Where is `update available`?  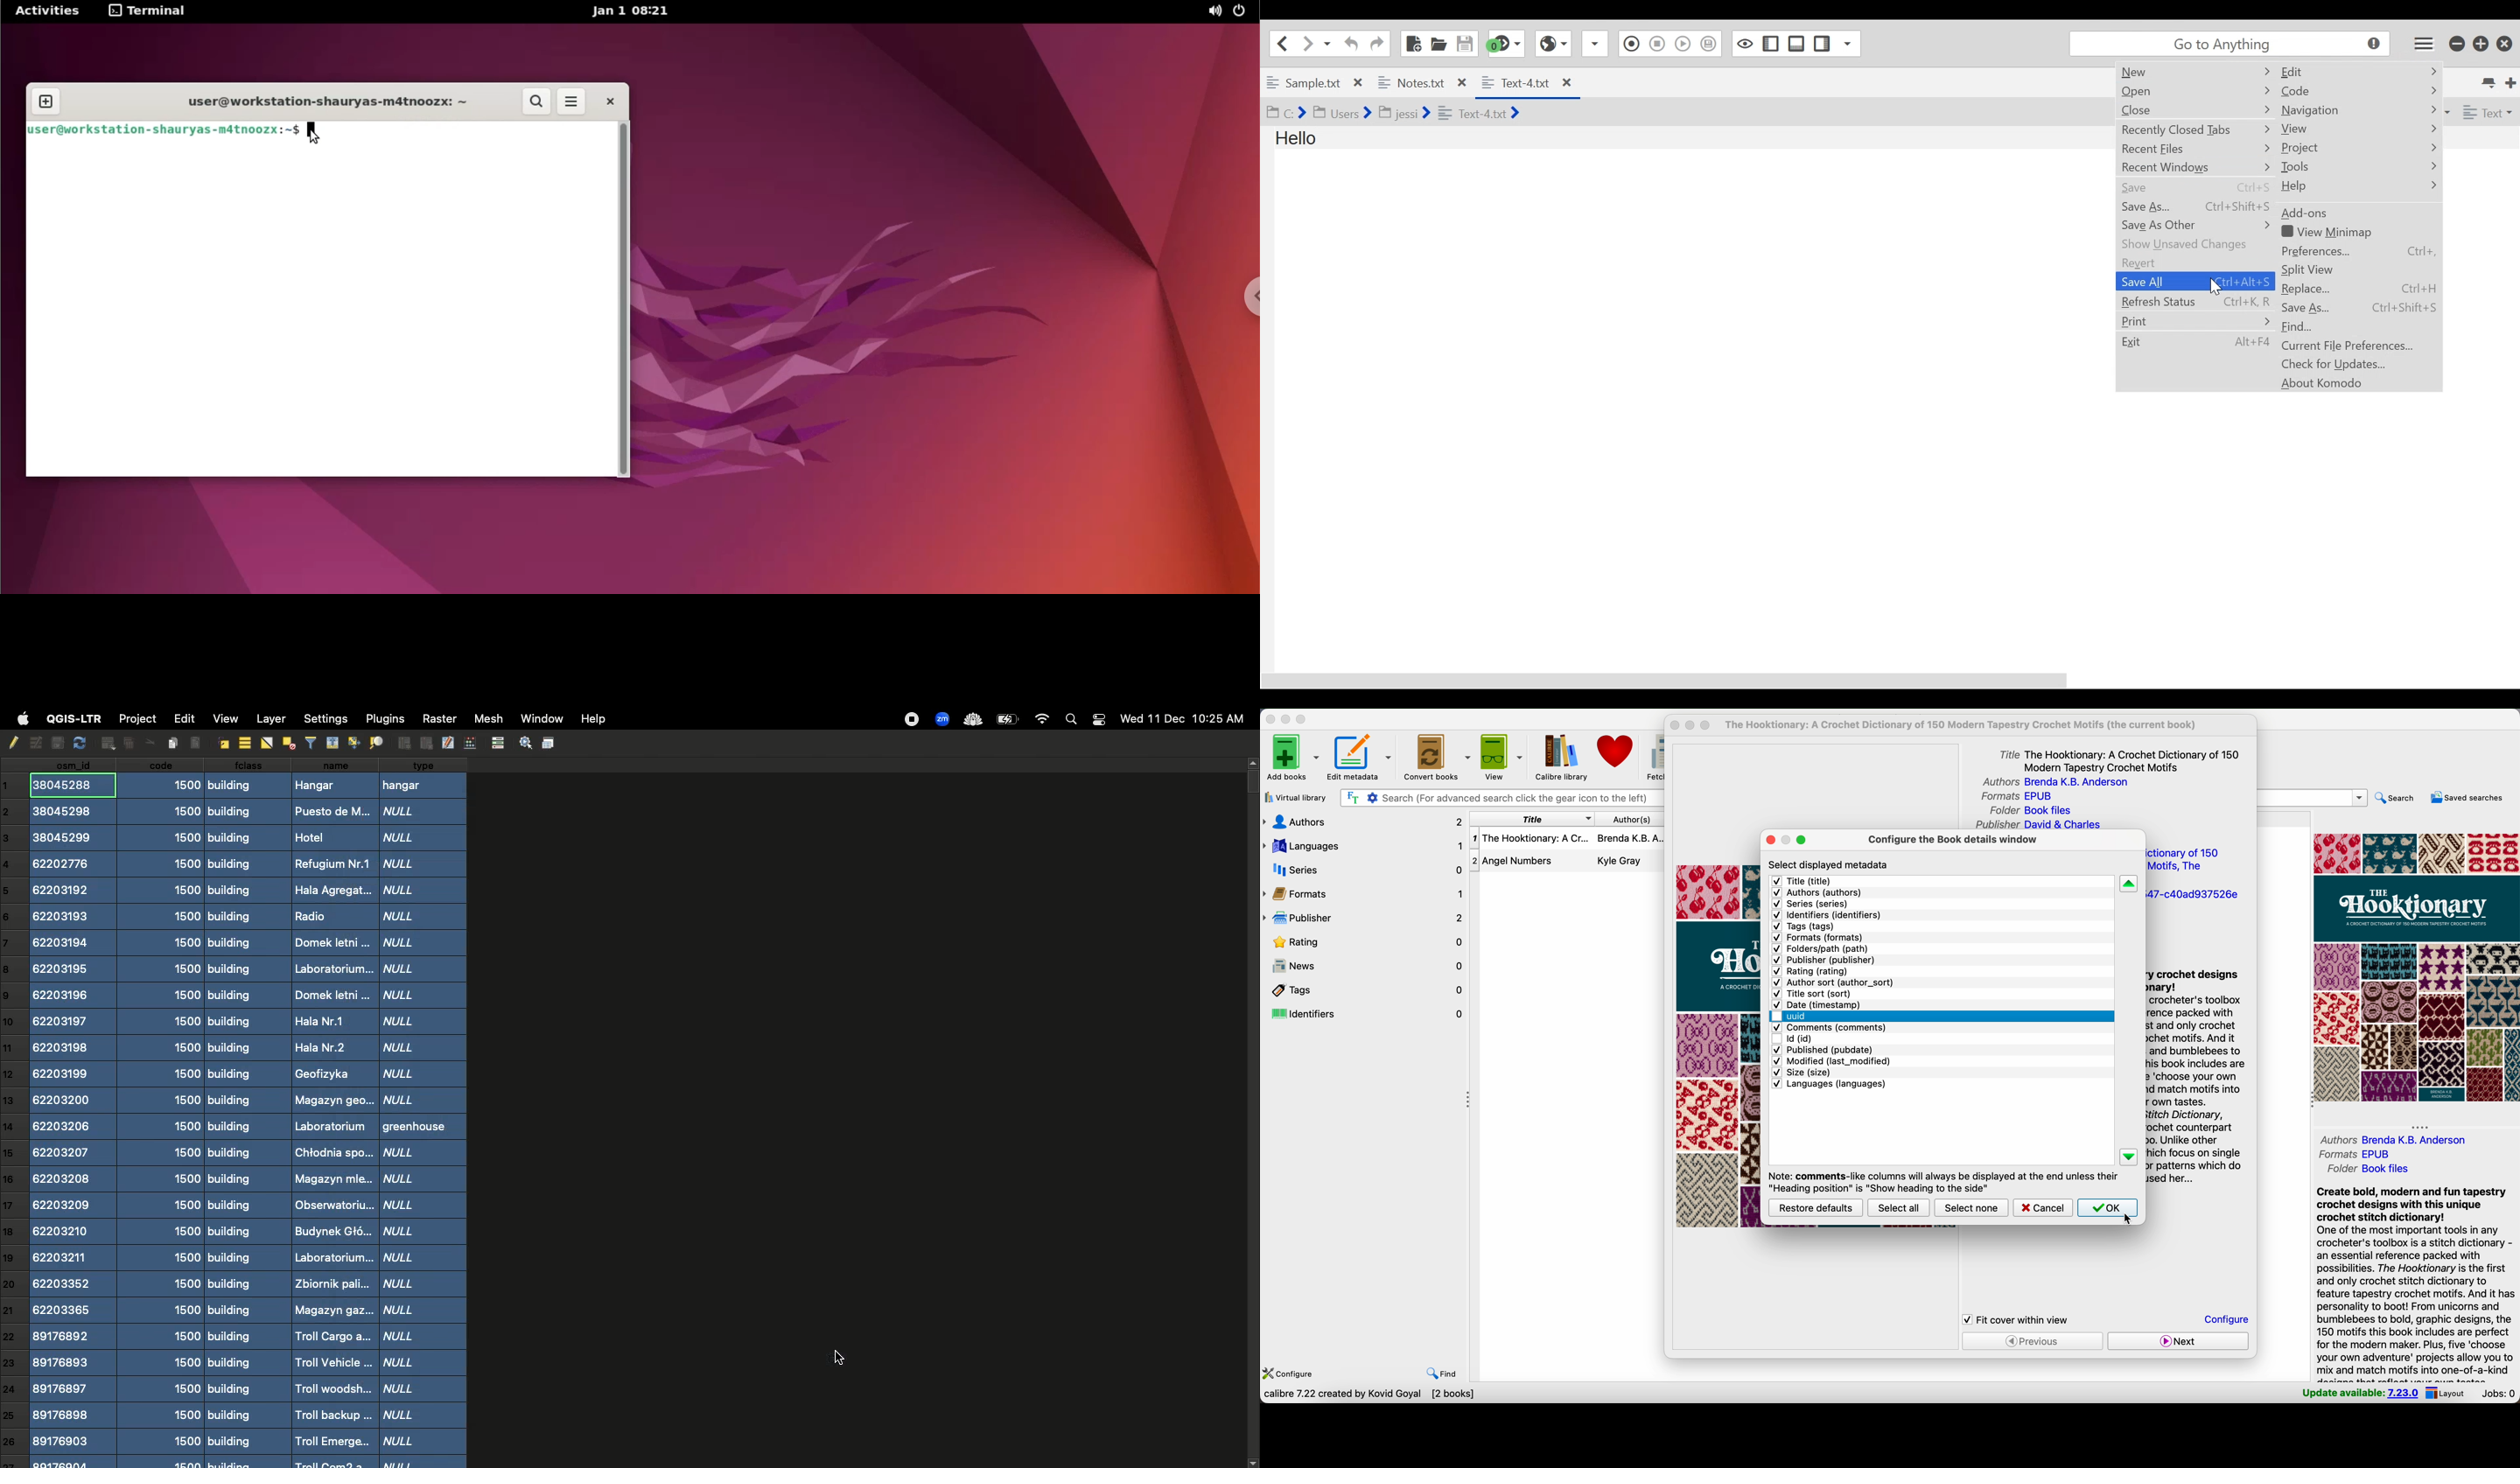
update available is located at coordinates (2360, 1392).